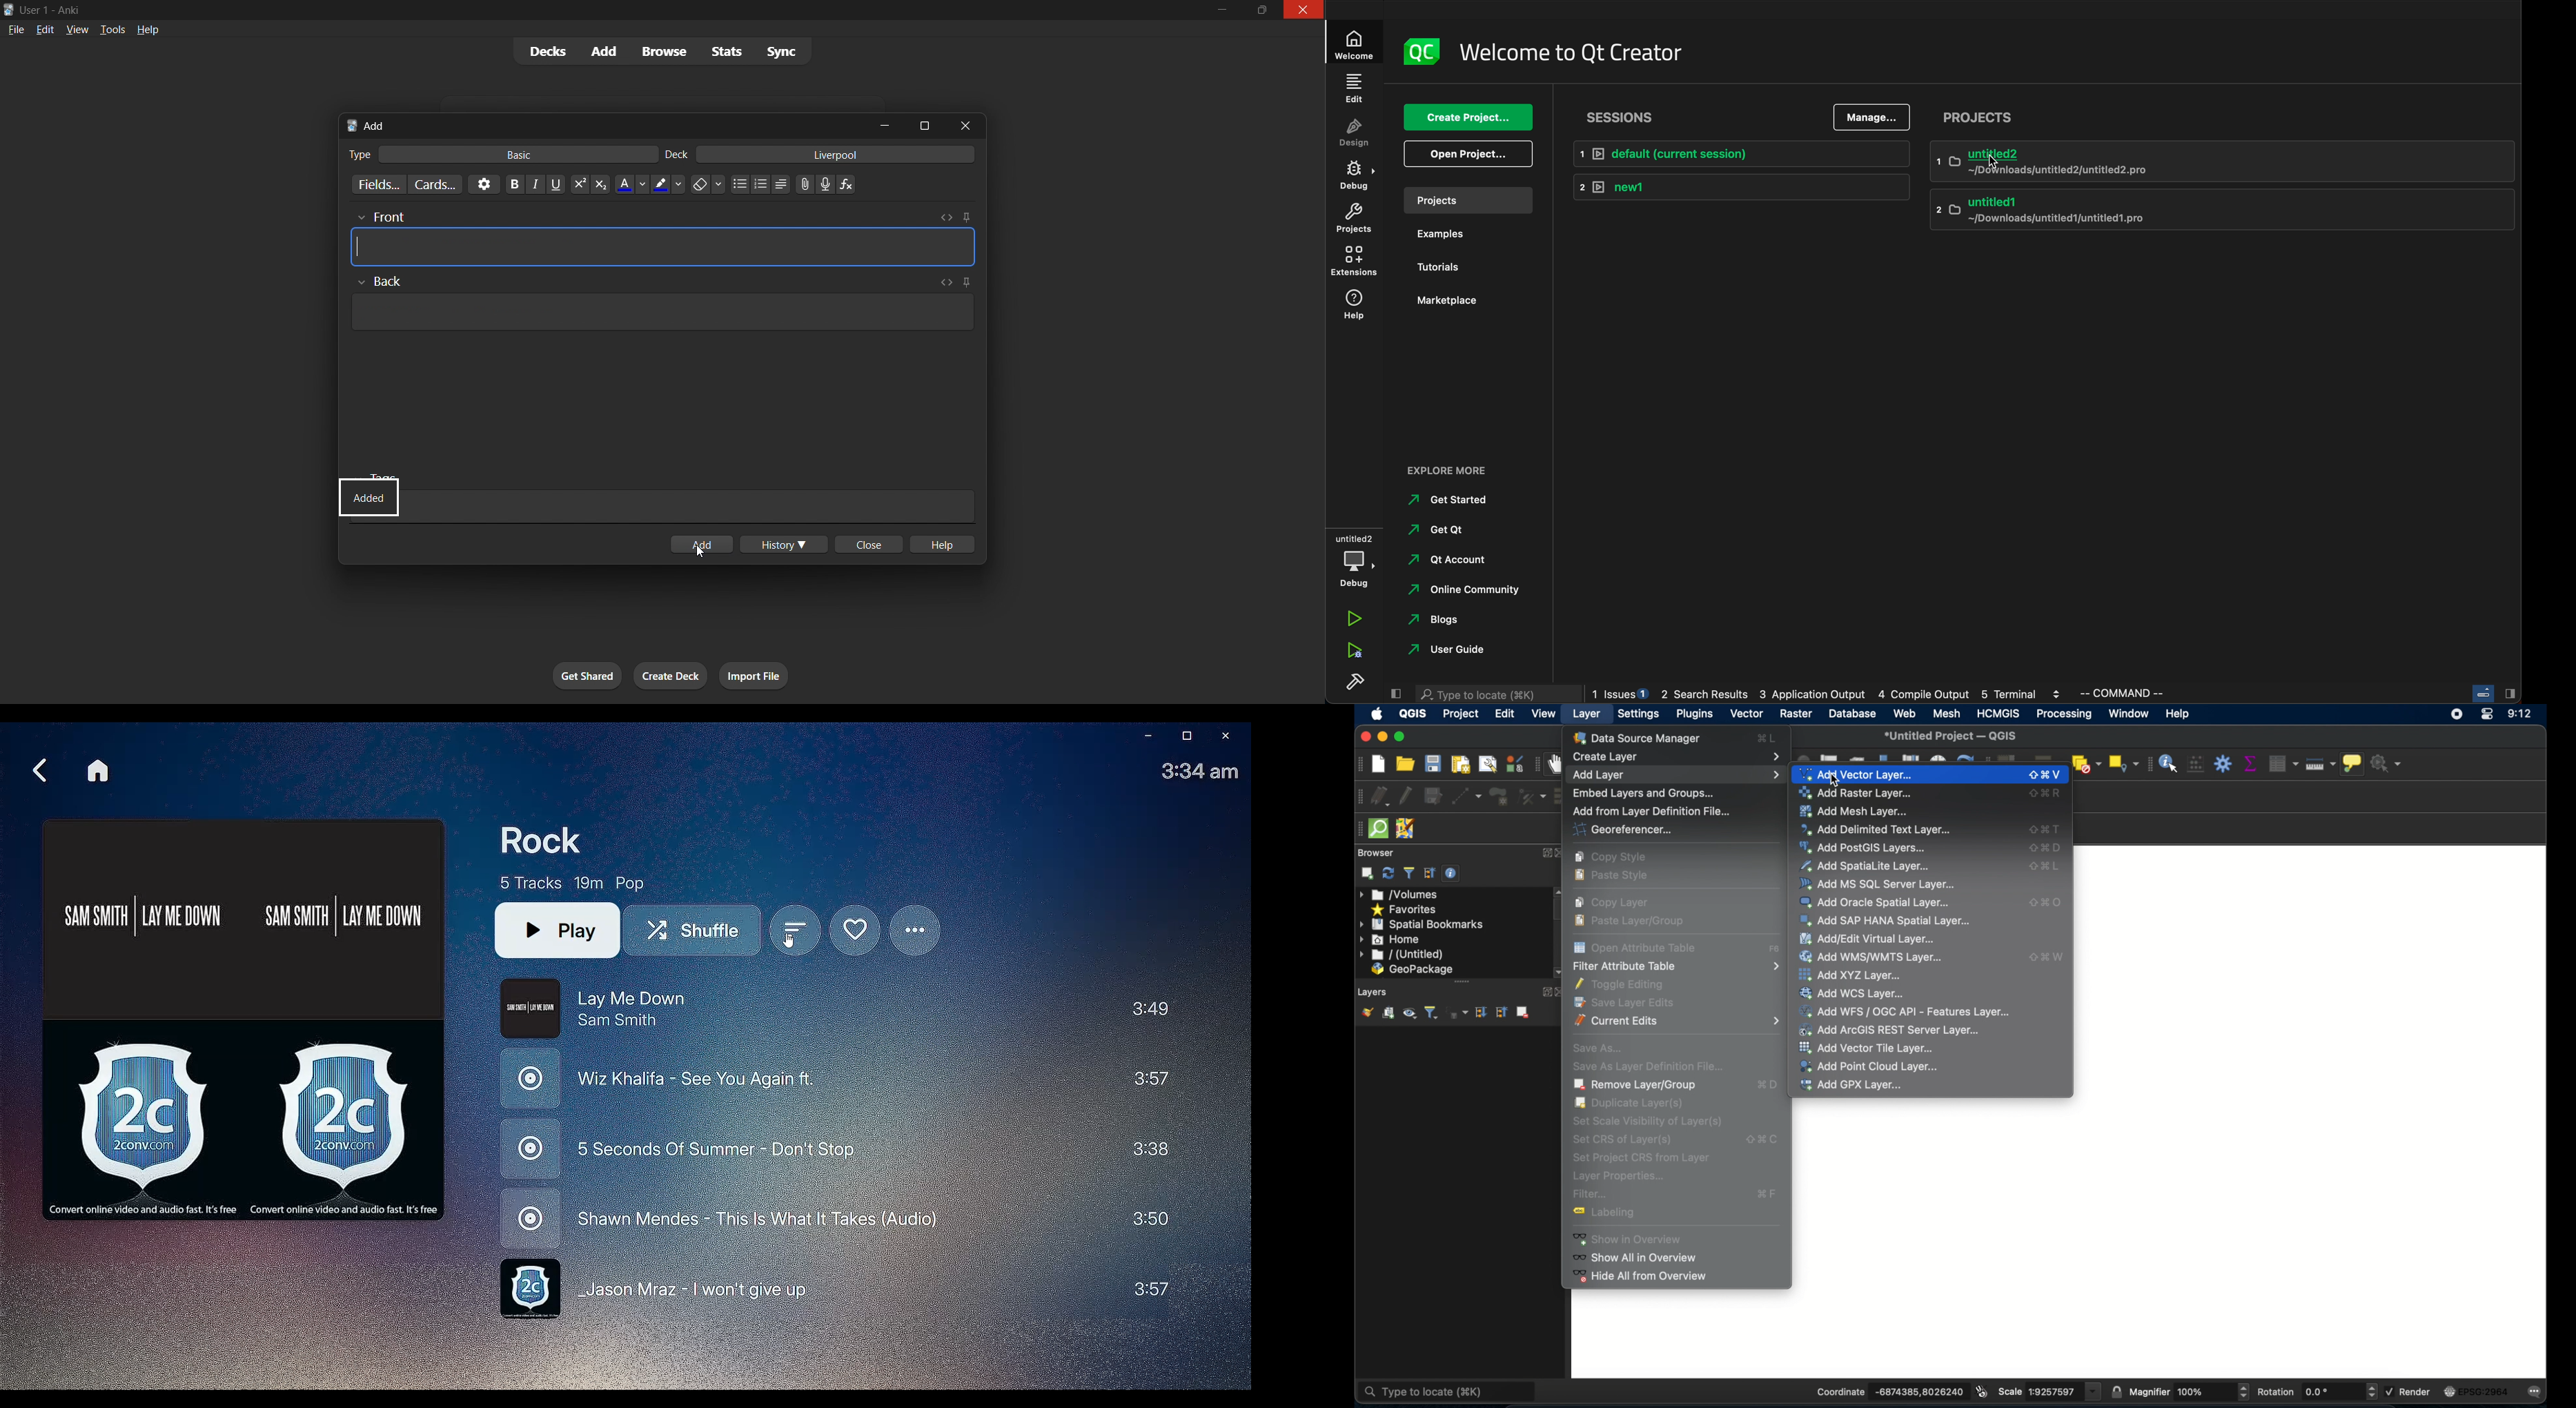 Image resolution: width=2576 pixels, height=1428 pixels. Describe the element at coordinates (573, 672) in the screenshot. I see `get shared` at that location.